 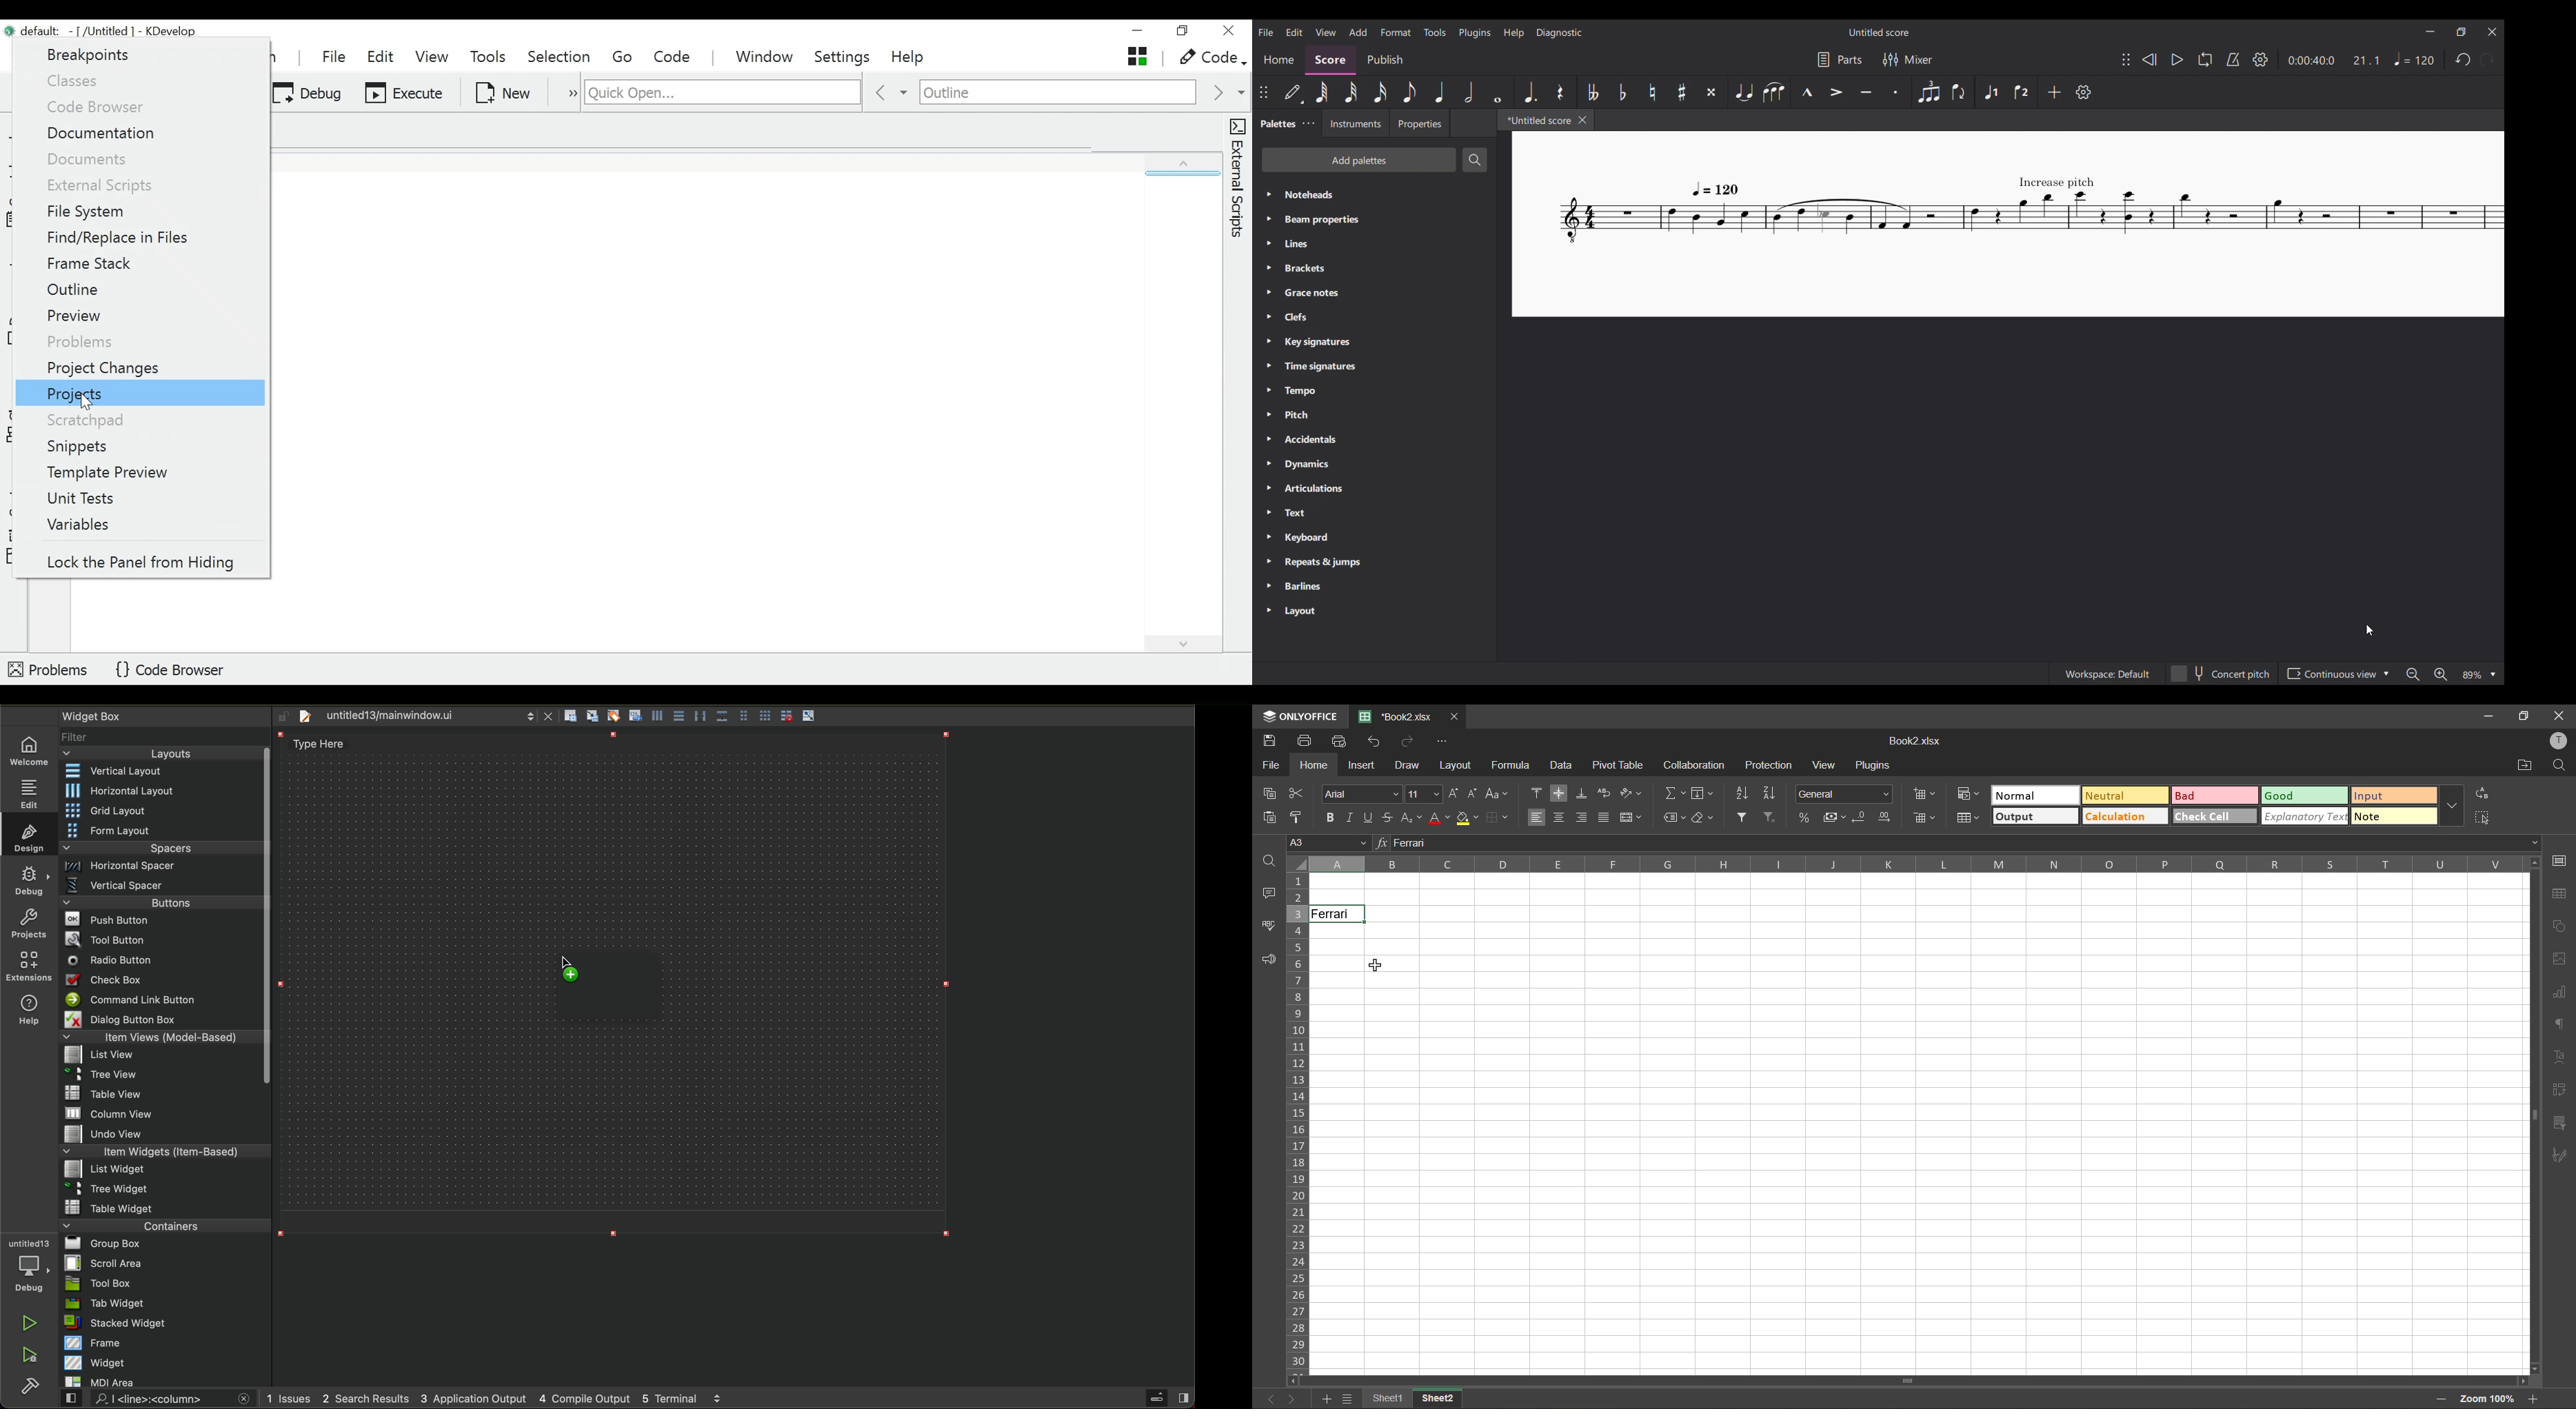 What do you see at coordinates (615, 716) in the screenshot?
I see `edit buddies` at bounding box center [615, 716].